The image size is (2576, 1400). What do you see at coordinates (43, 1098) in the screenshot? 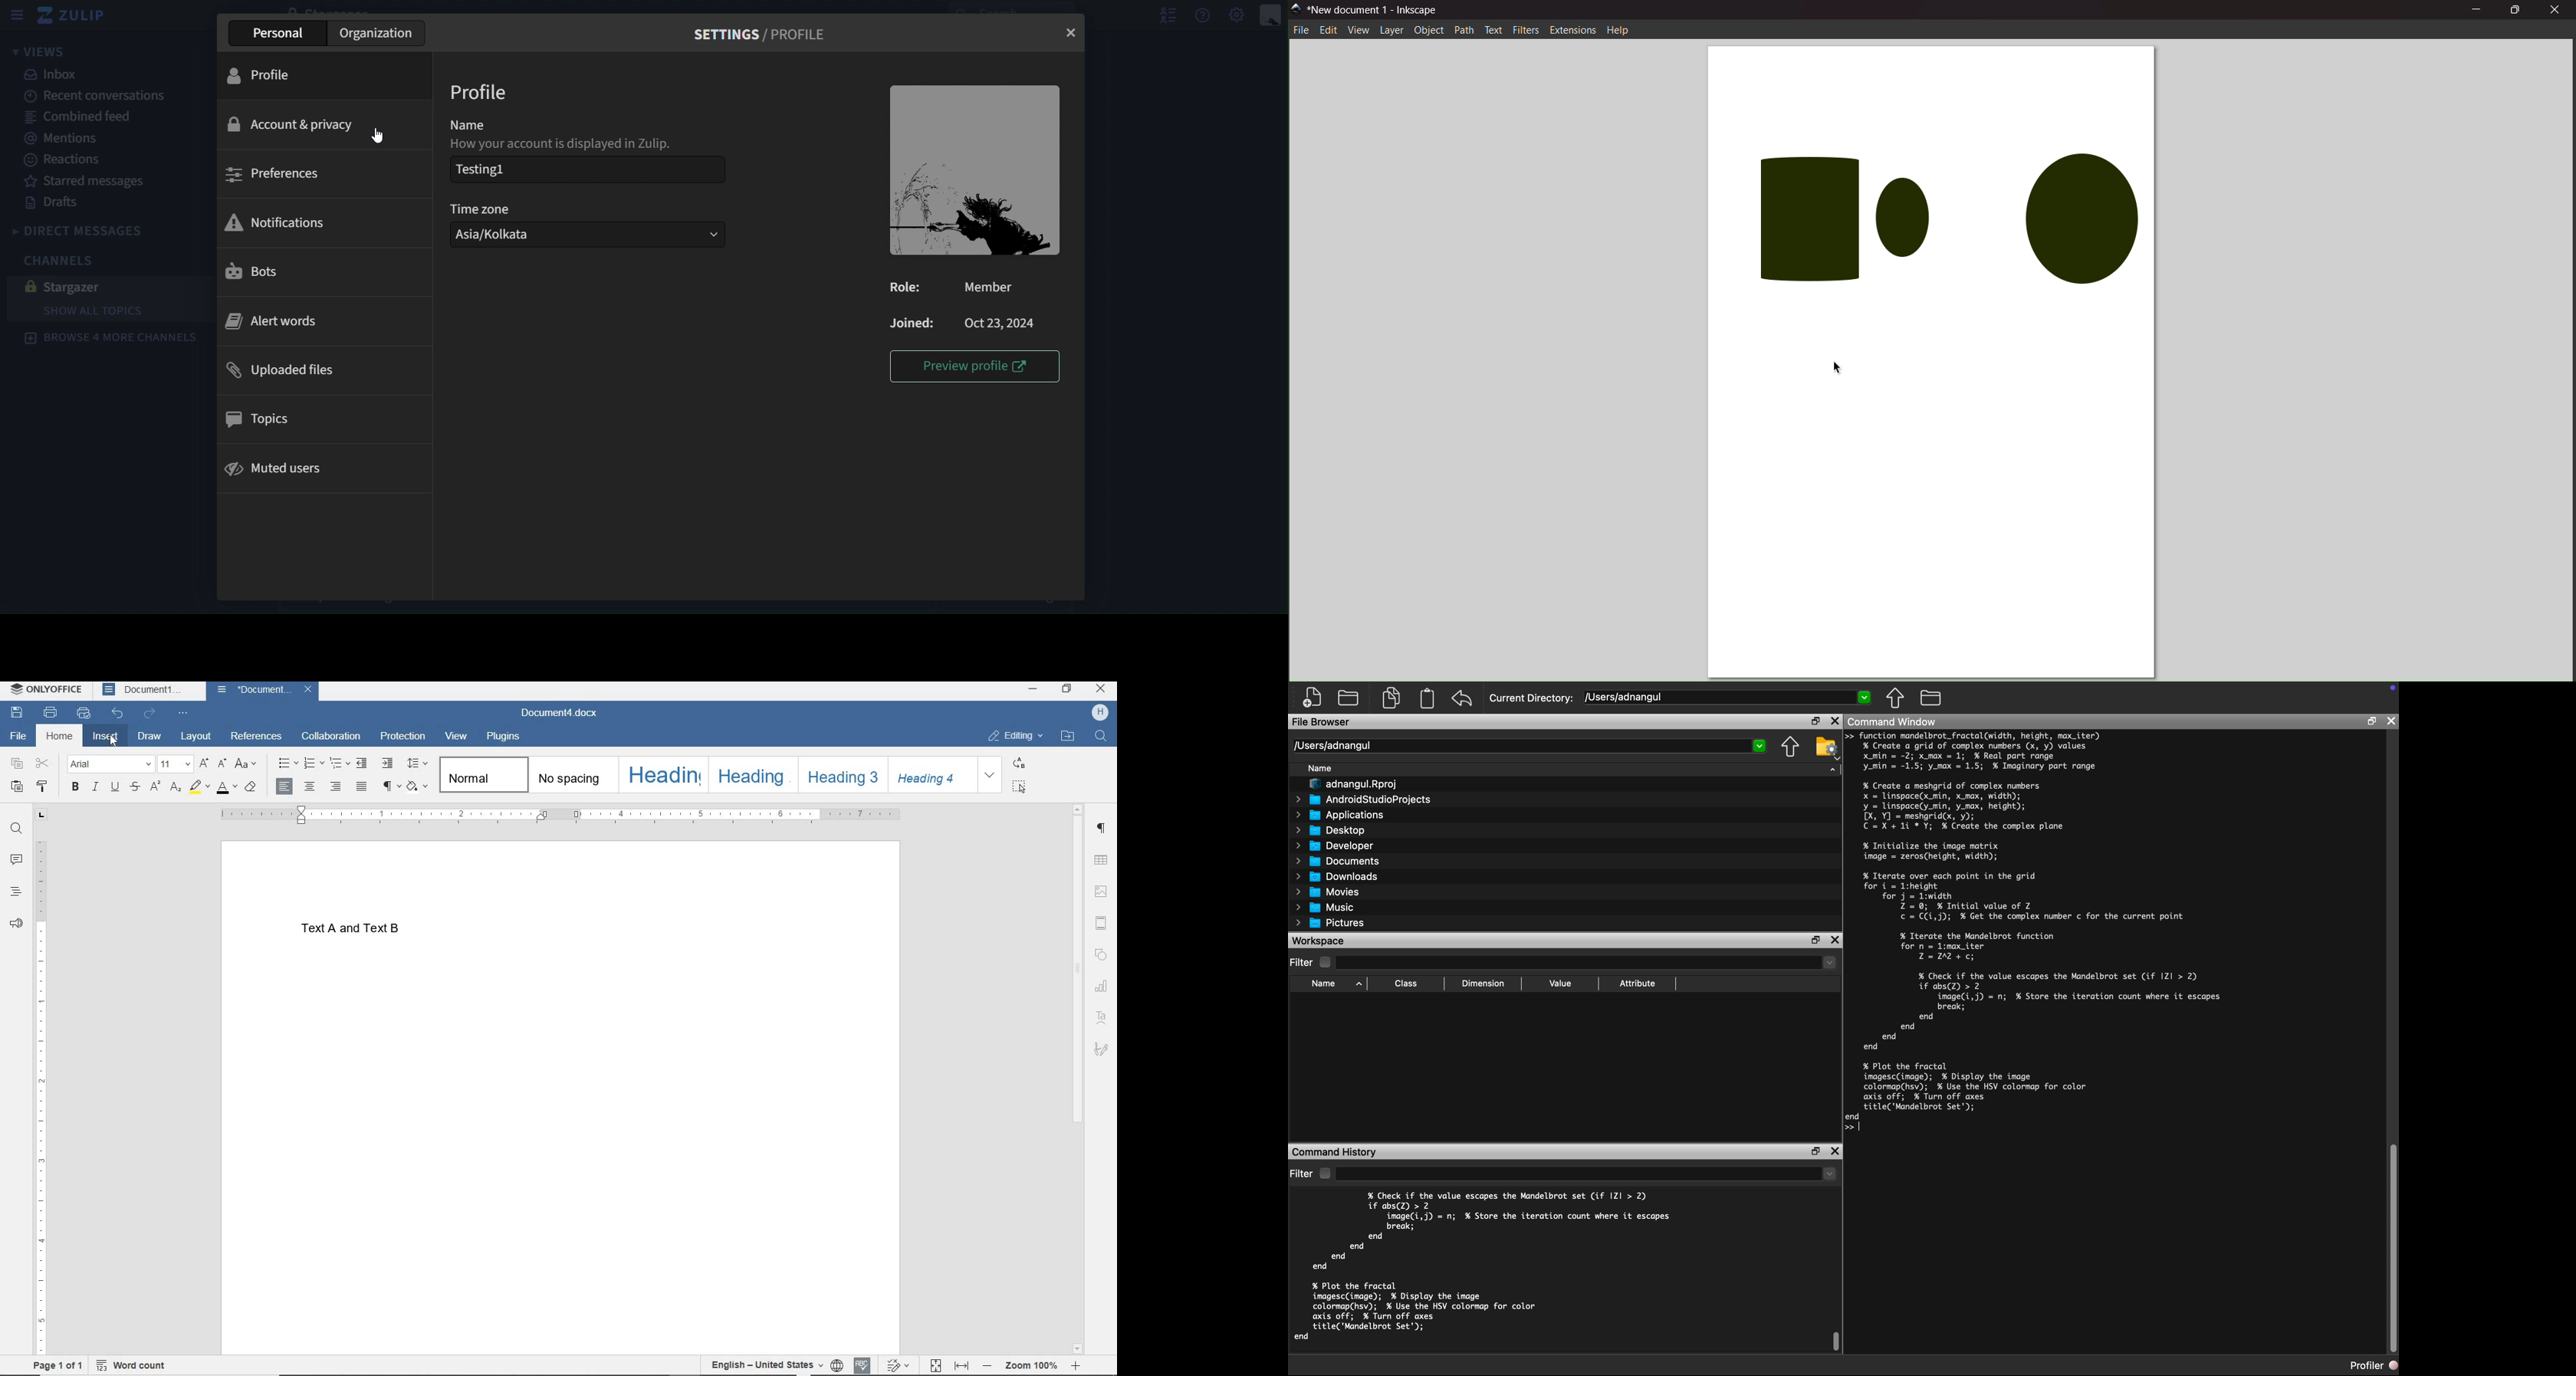
I see `RULER` at bounding box center [43, 1098].